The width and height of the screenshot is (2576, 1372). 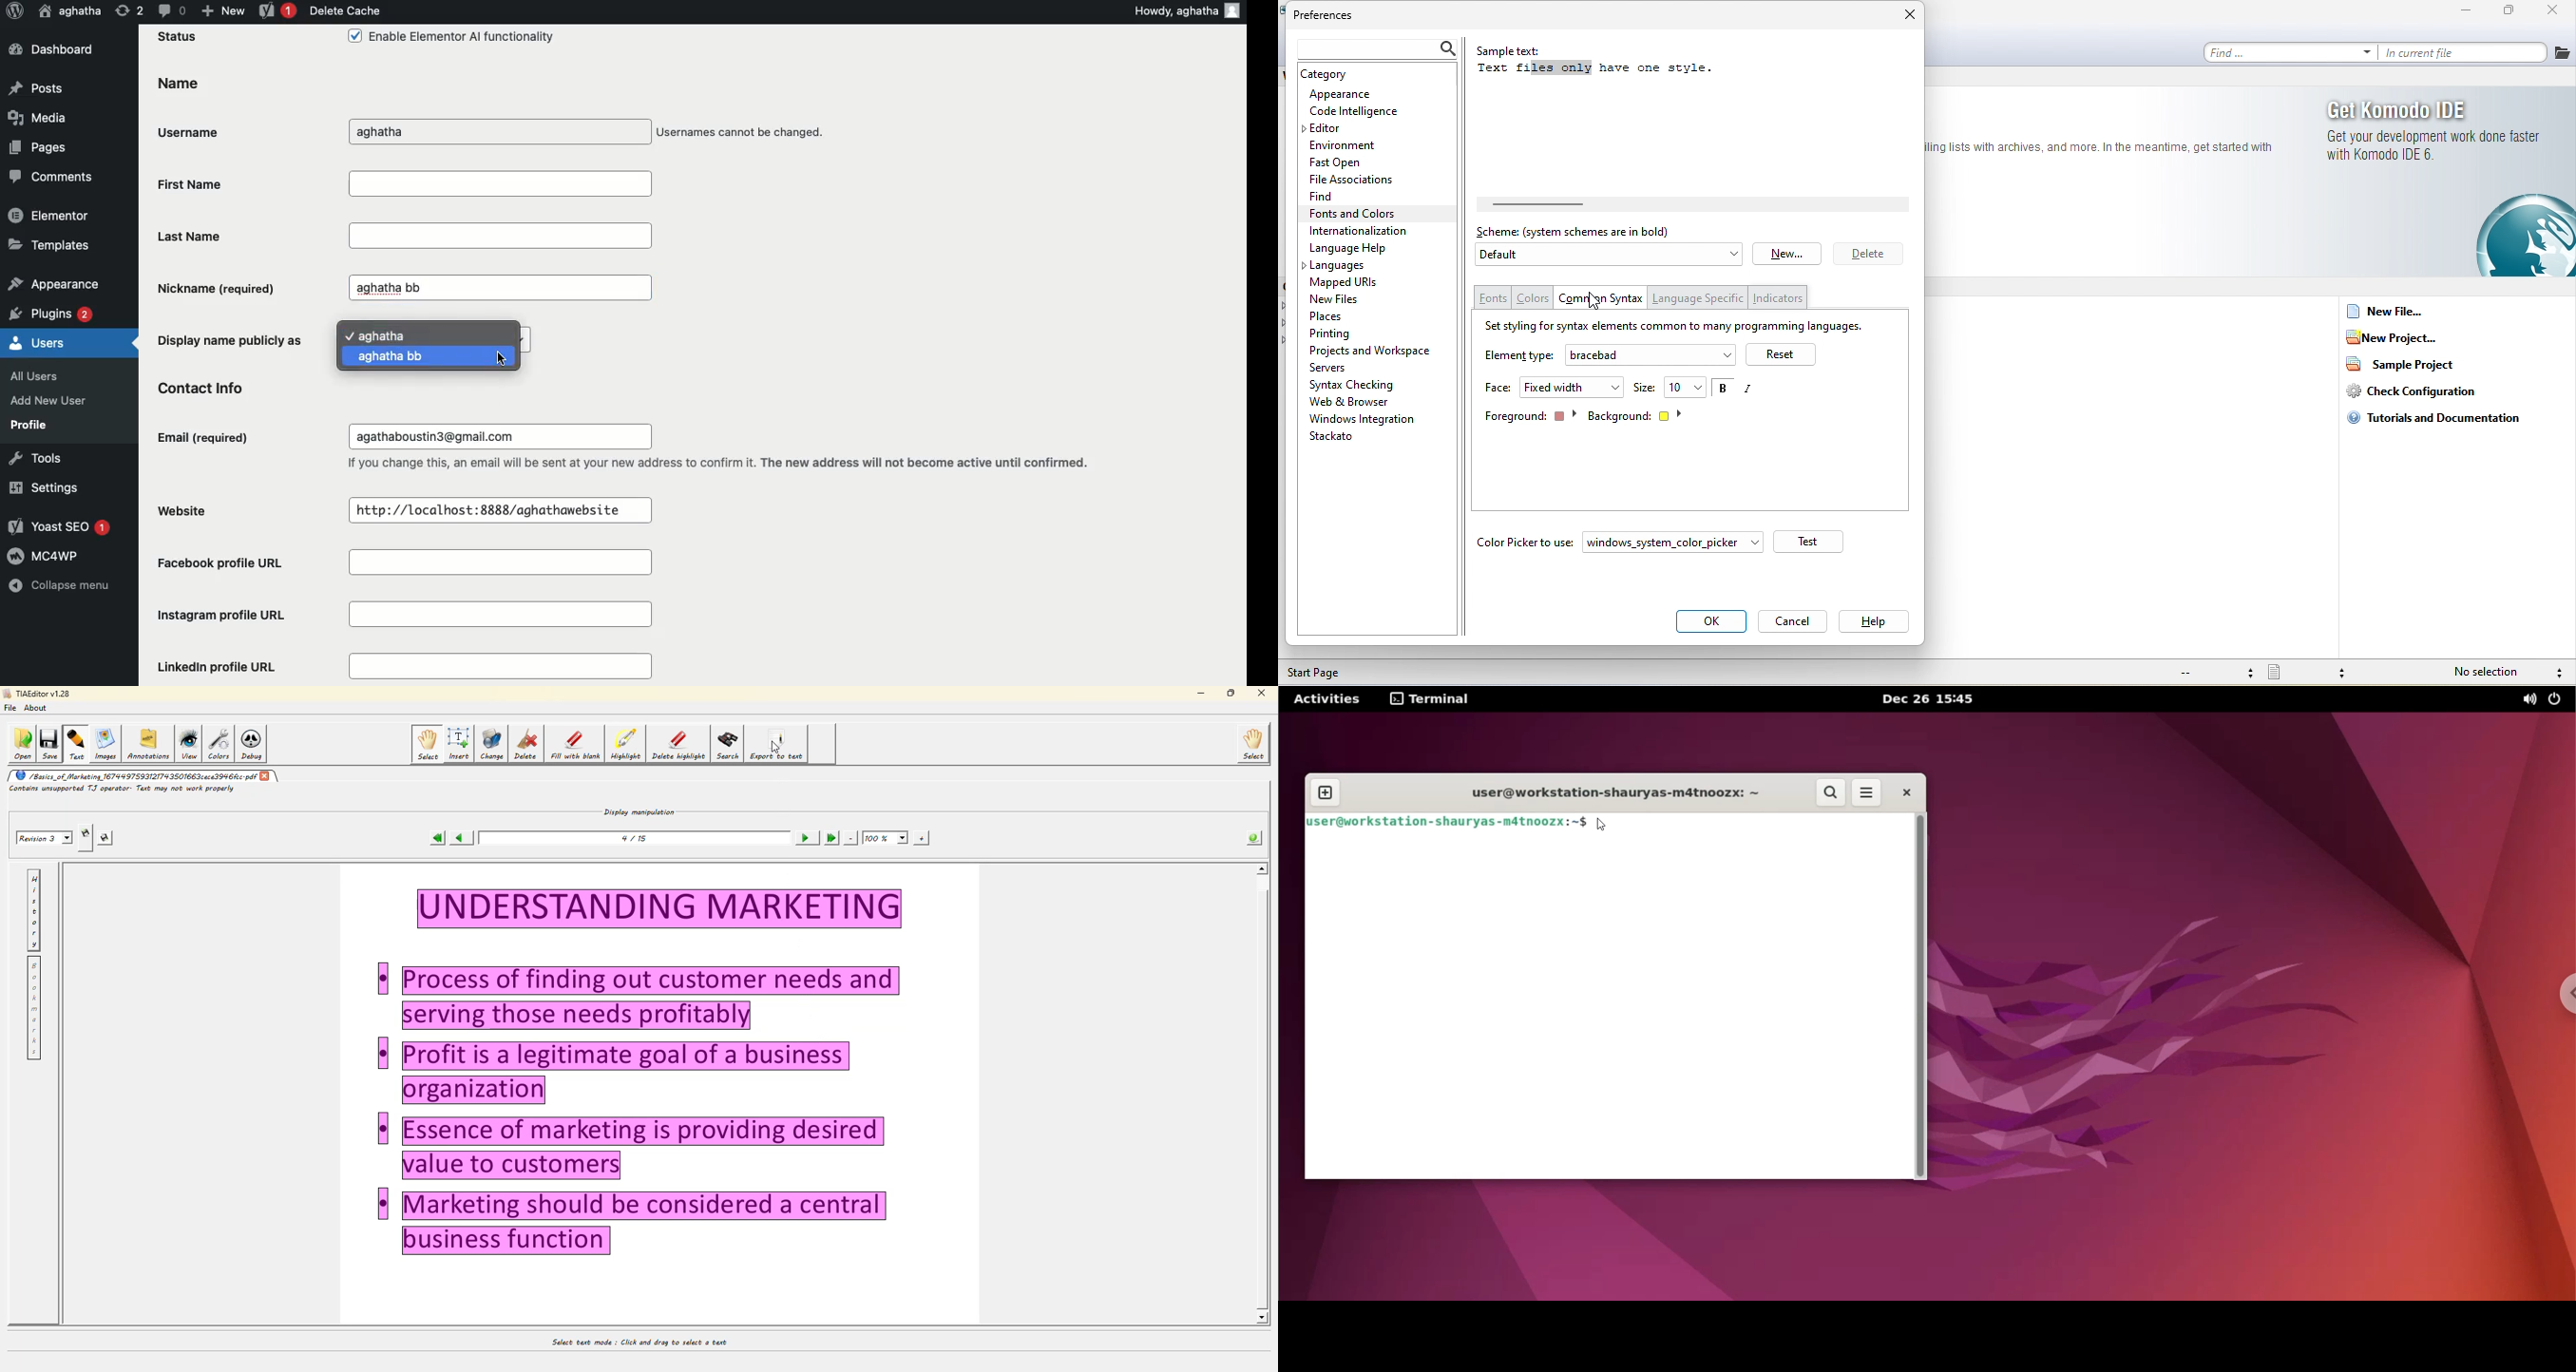 What do you see at coordinates (377, 335) in the screenshot?
I see `aghatha` at bounding box center [377, 335].